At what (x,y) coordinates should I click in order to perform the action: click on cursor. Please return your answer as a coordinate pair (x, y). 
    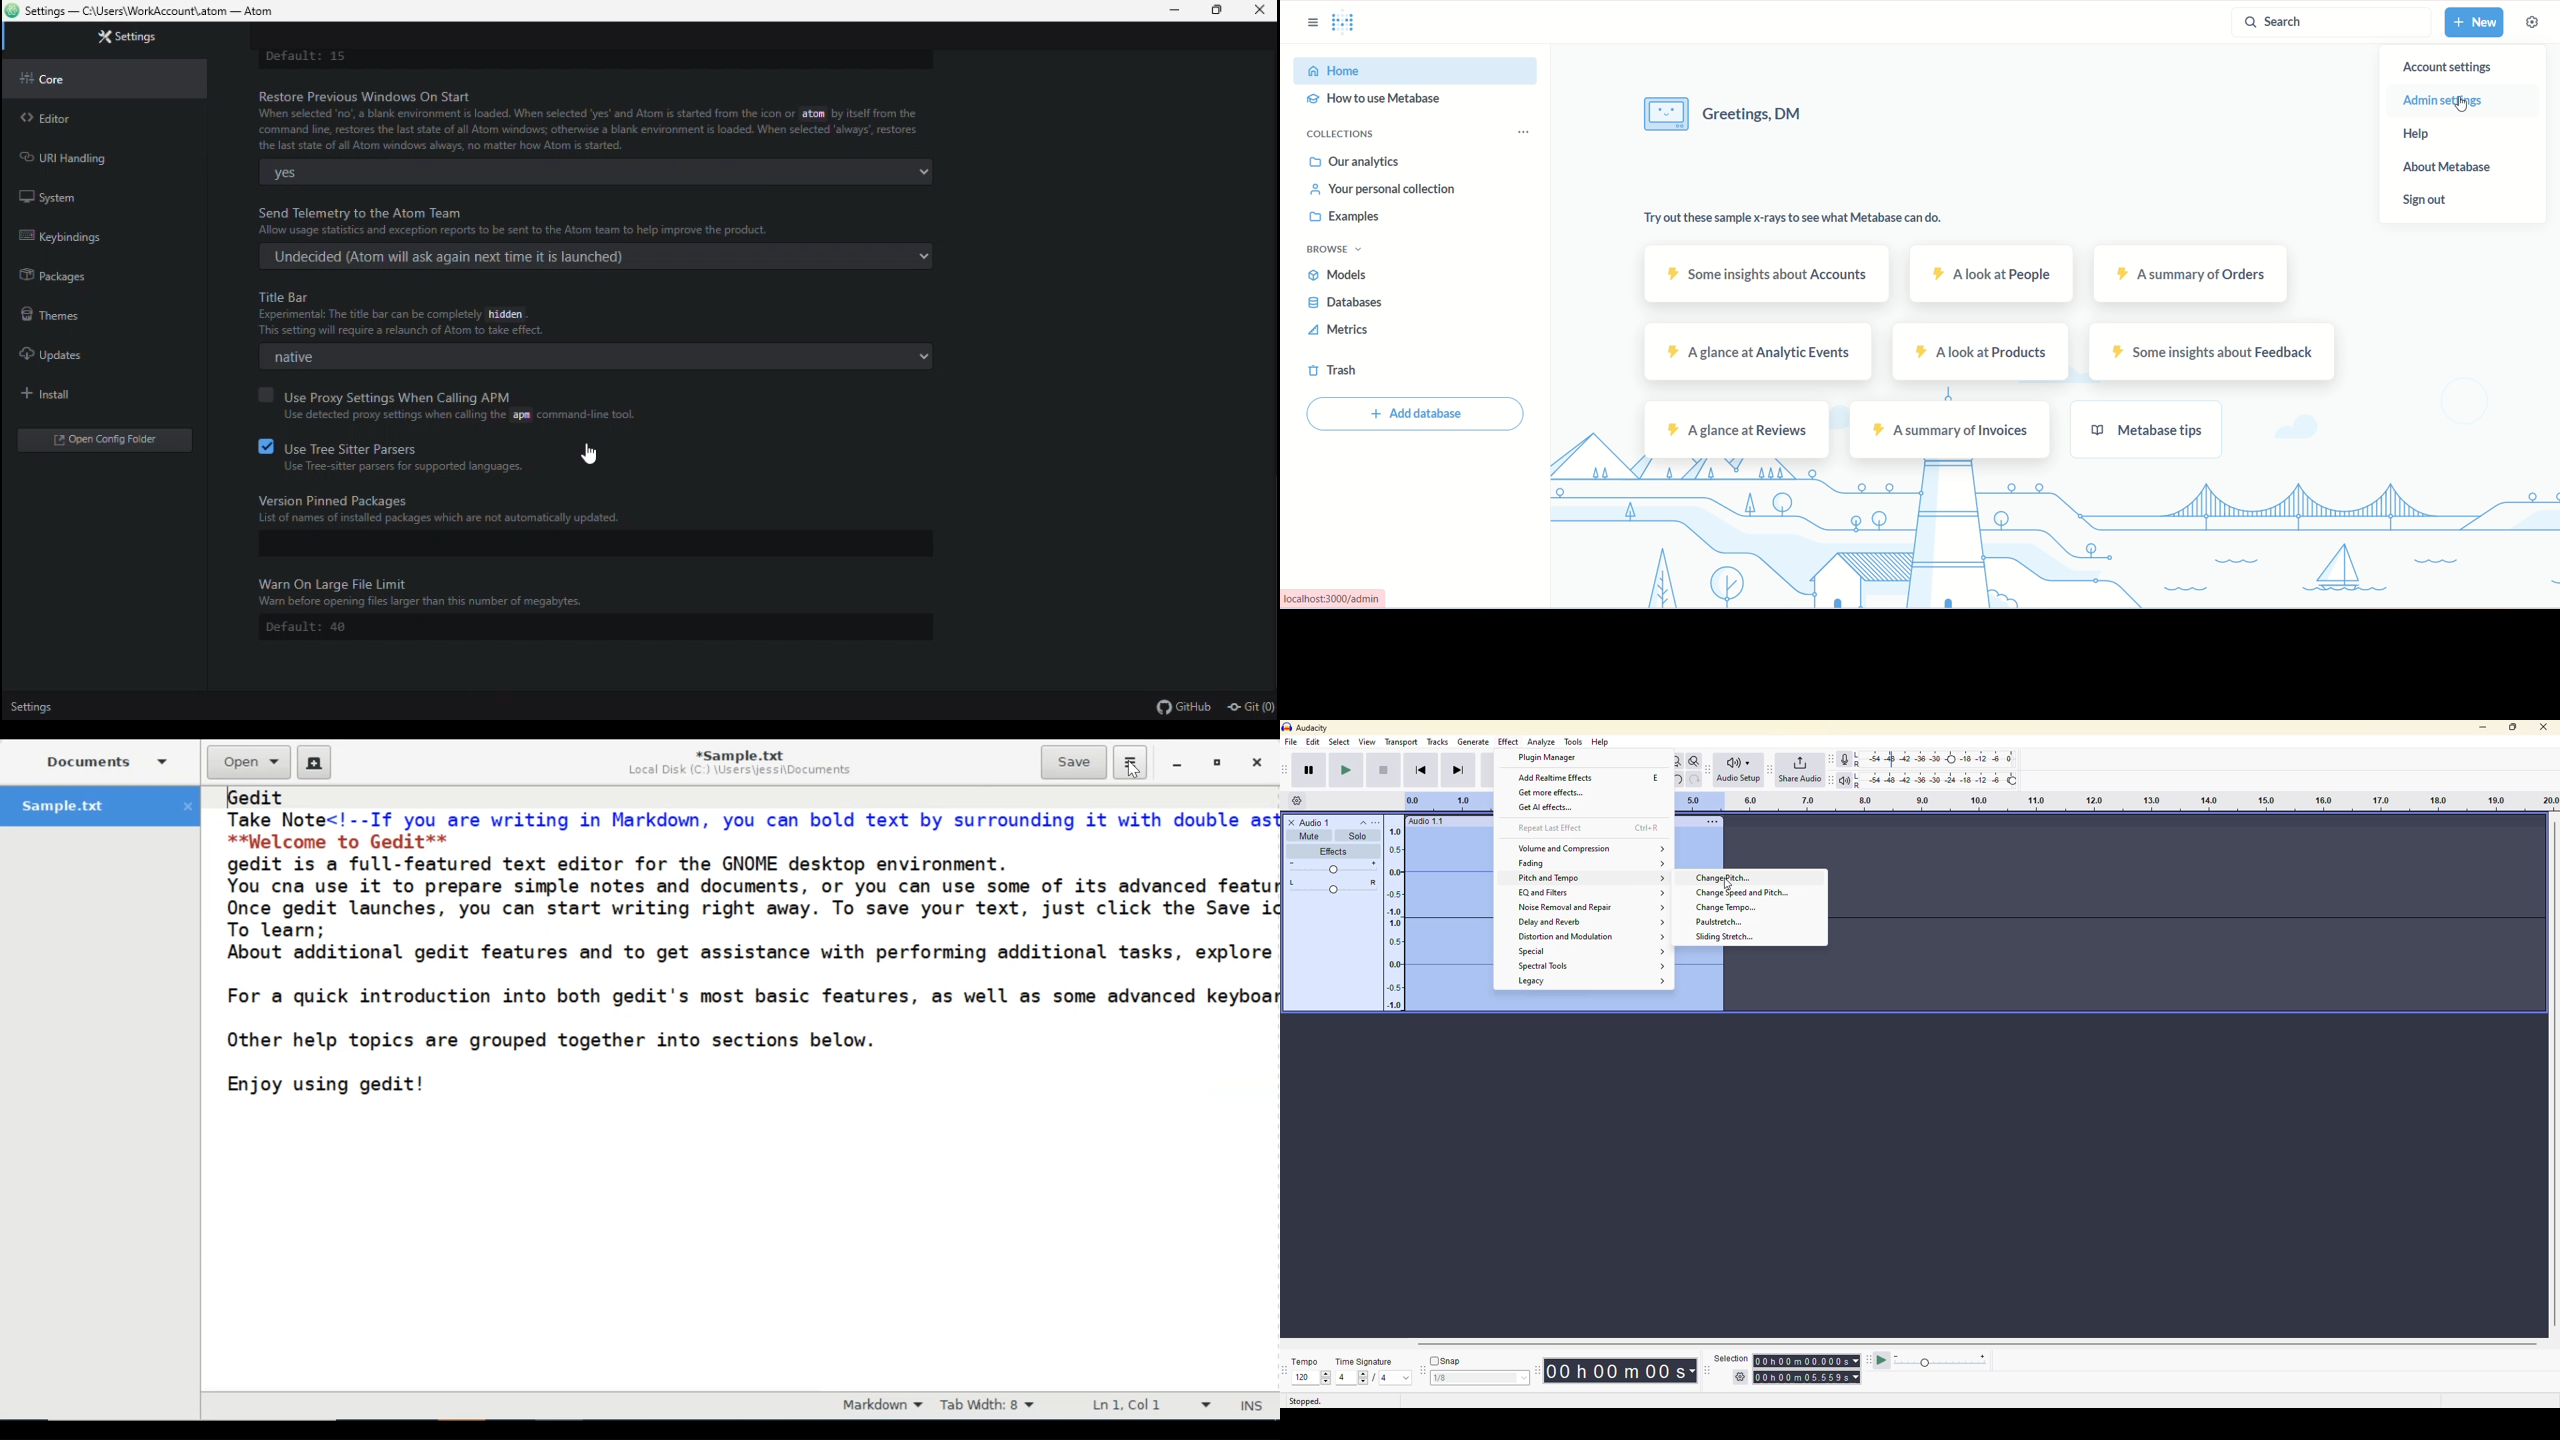
    Looking at the image, I should click on (1733, 882).